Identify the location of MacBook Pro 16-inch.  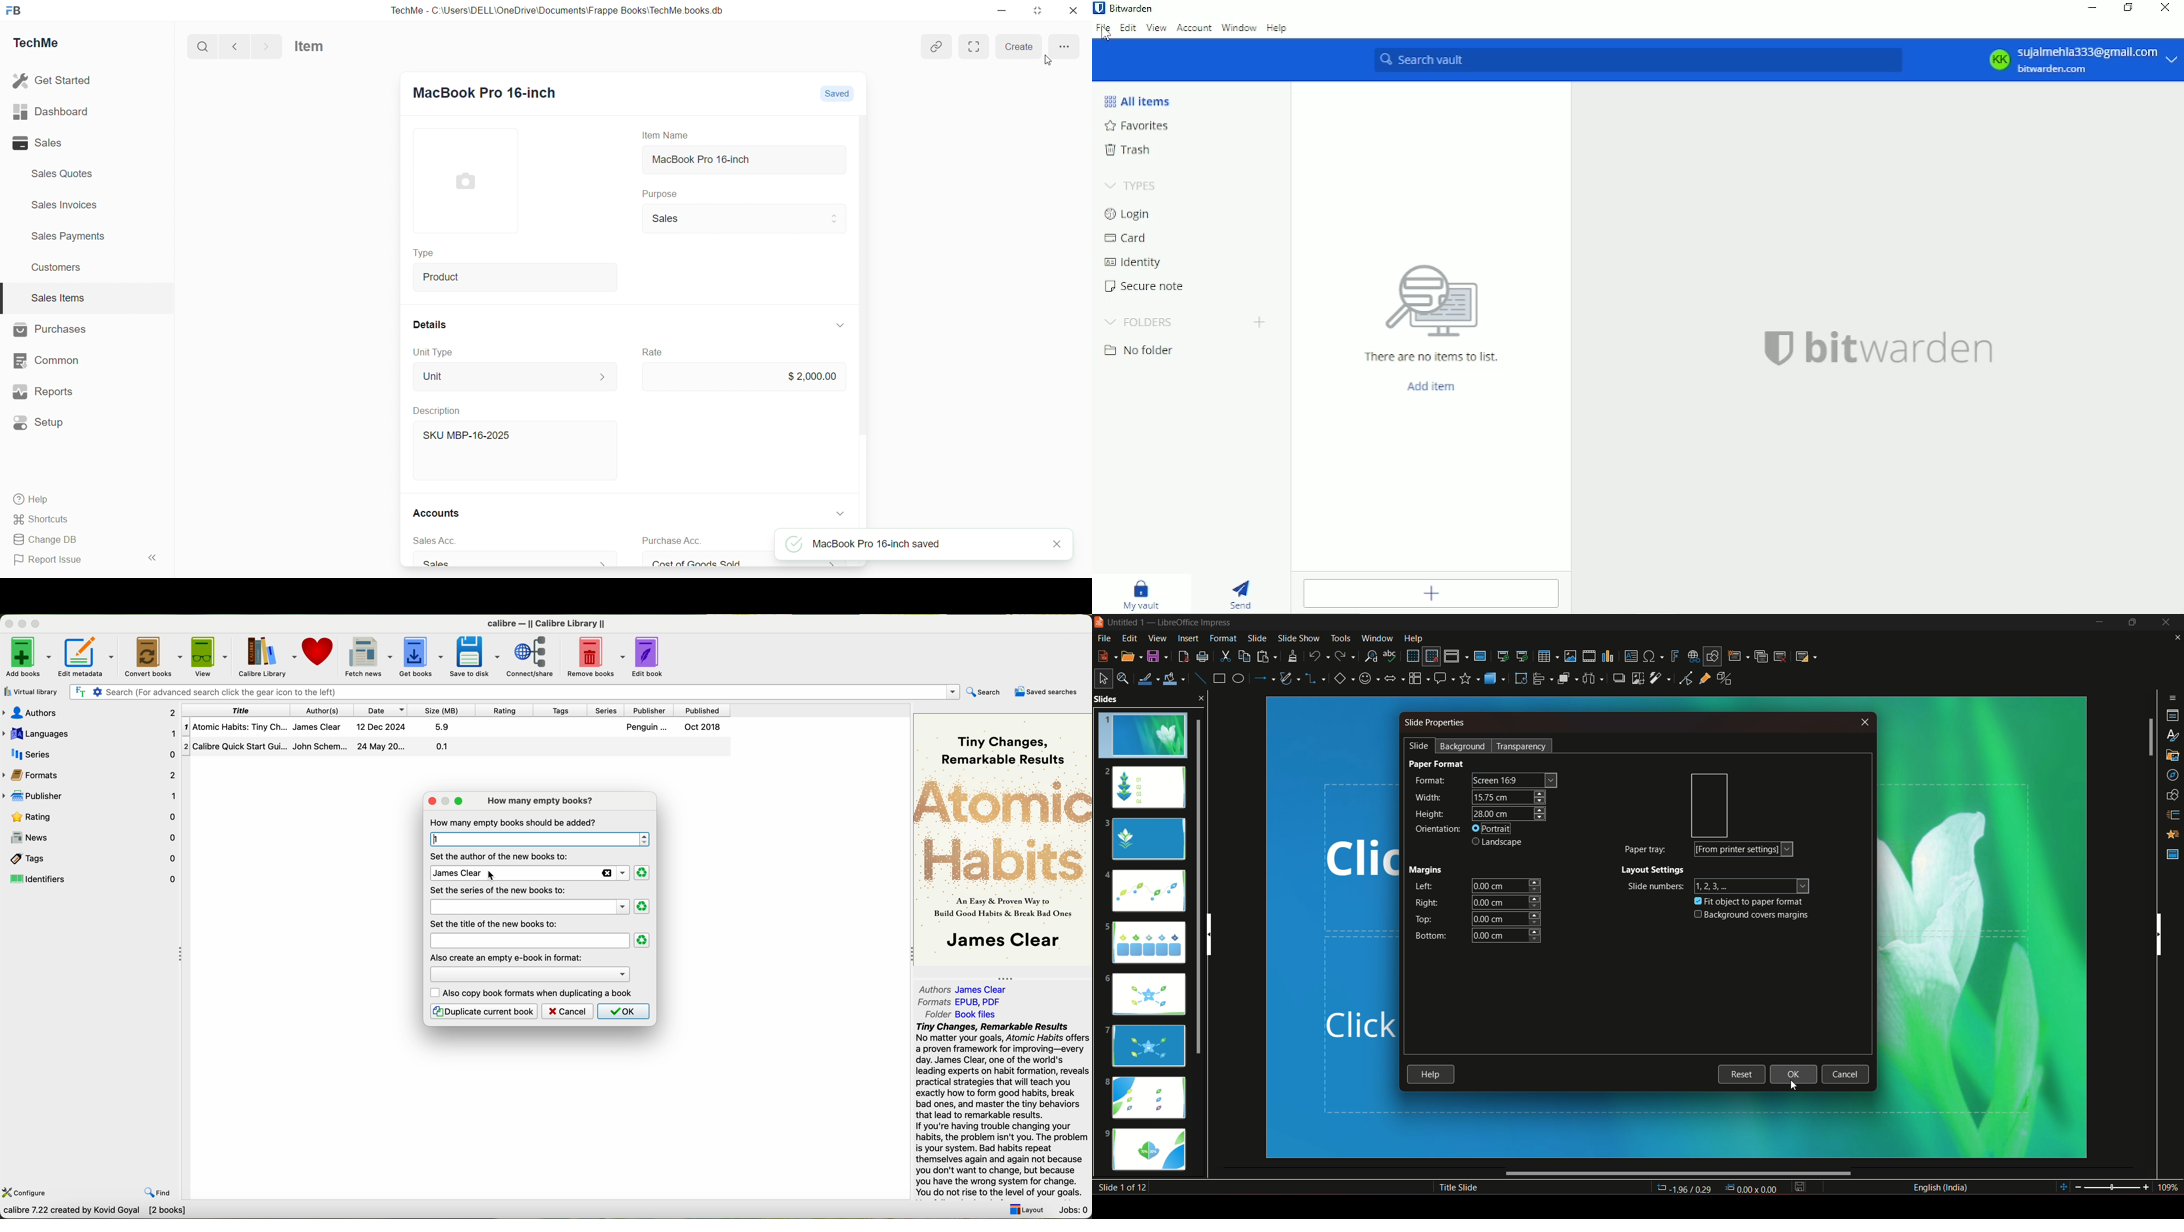
(743, 160).